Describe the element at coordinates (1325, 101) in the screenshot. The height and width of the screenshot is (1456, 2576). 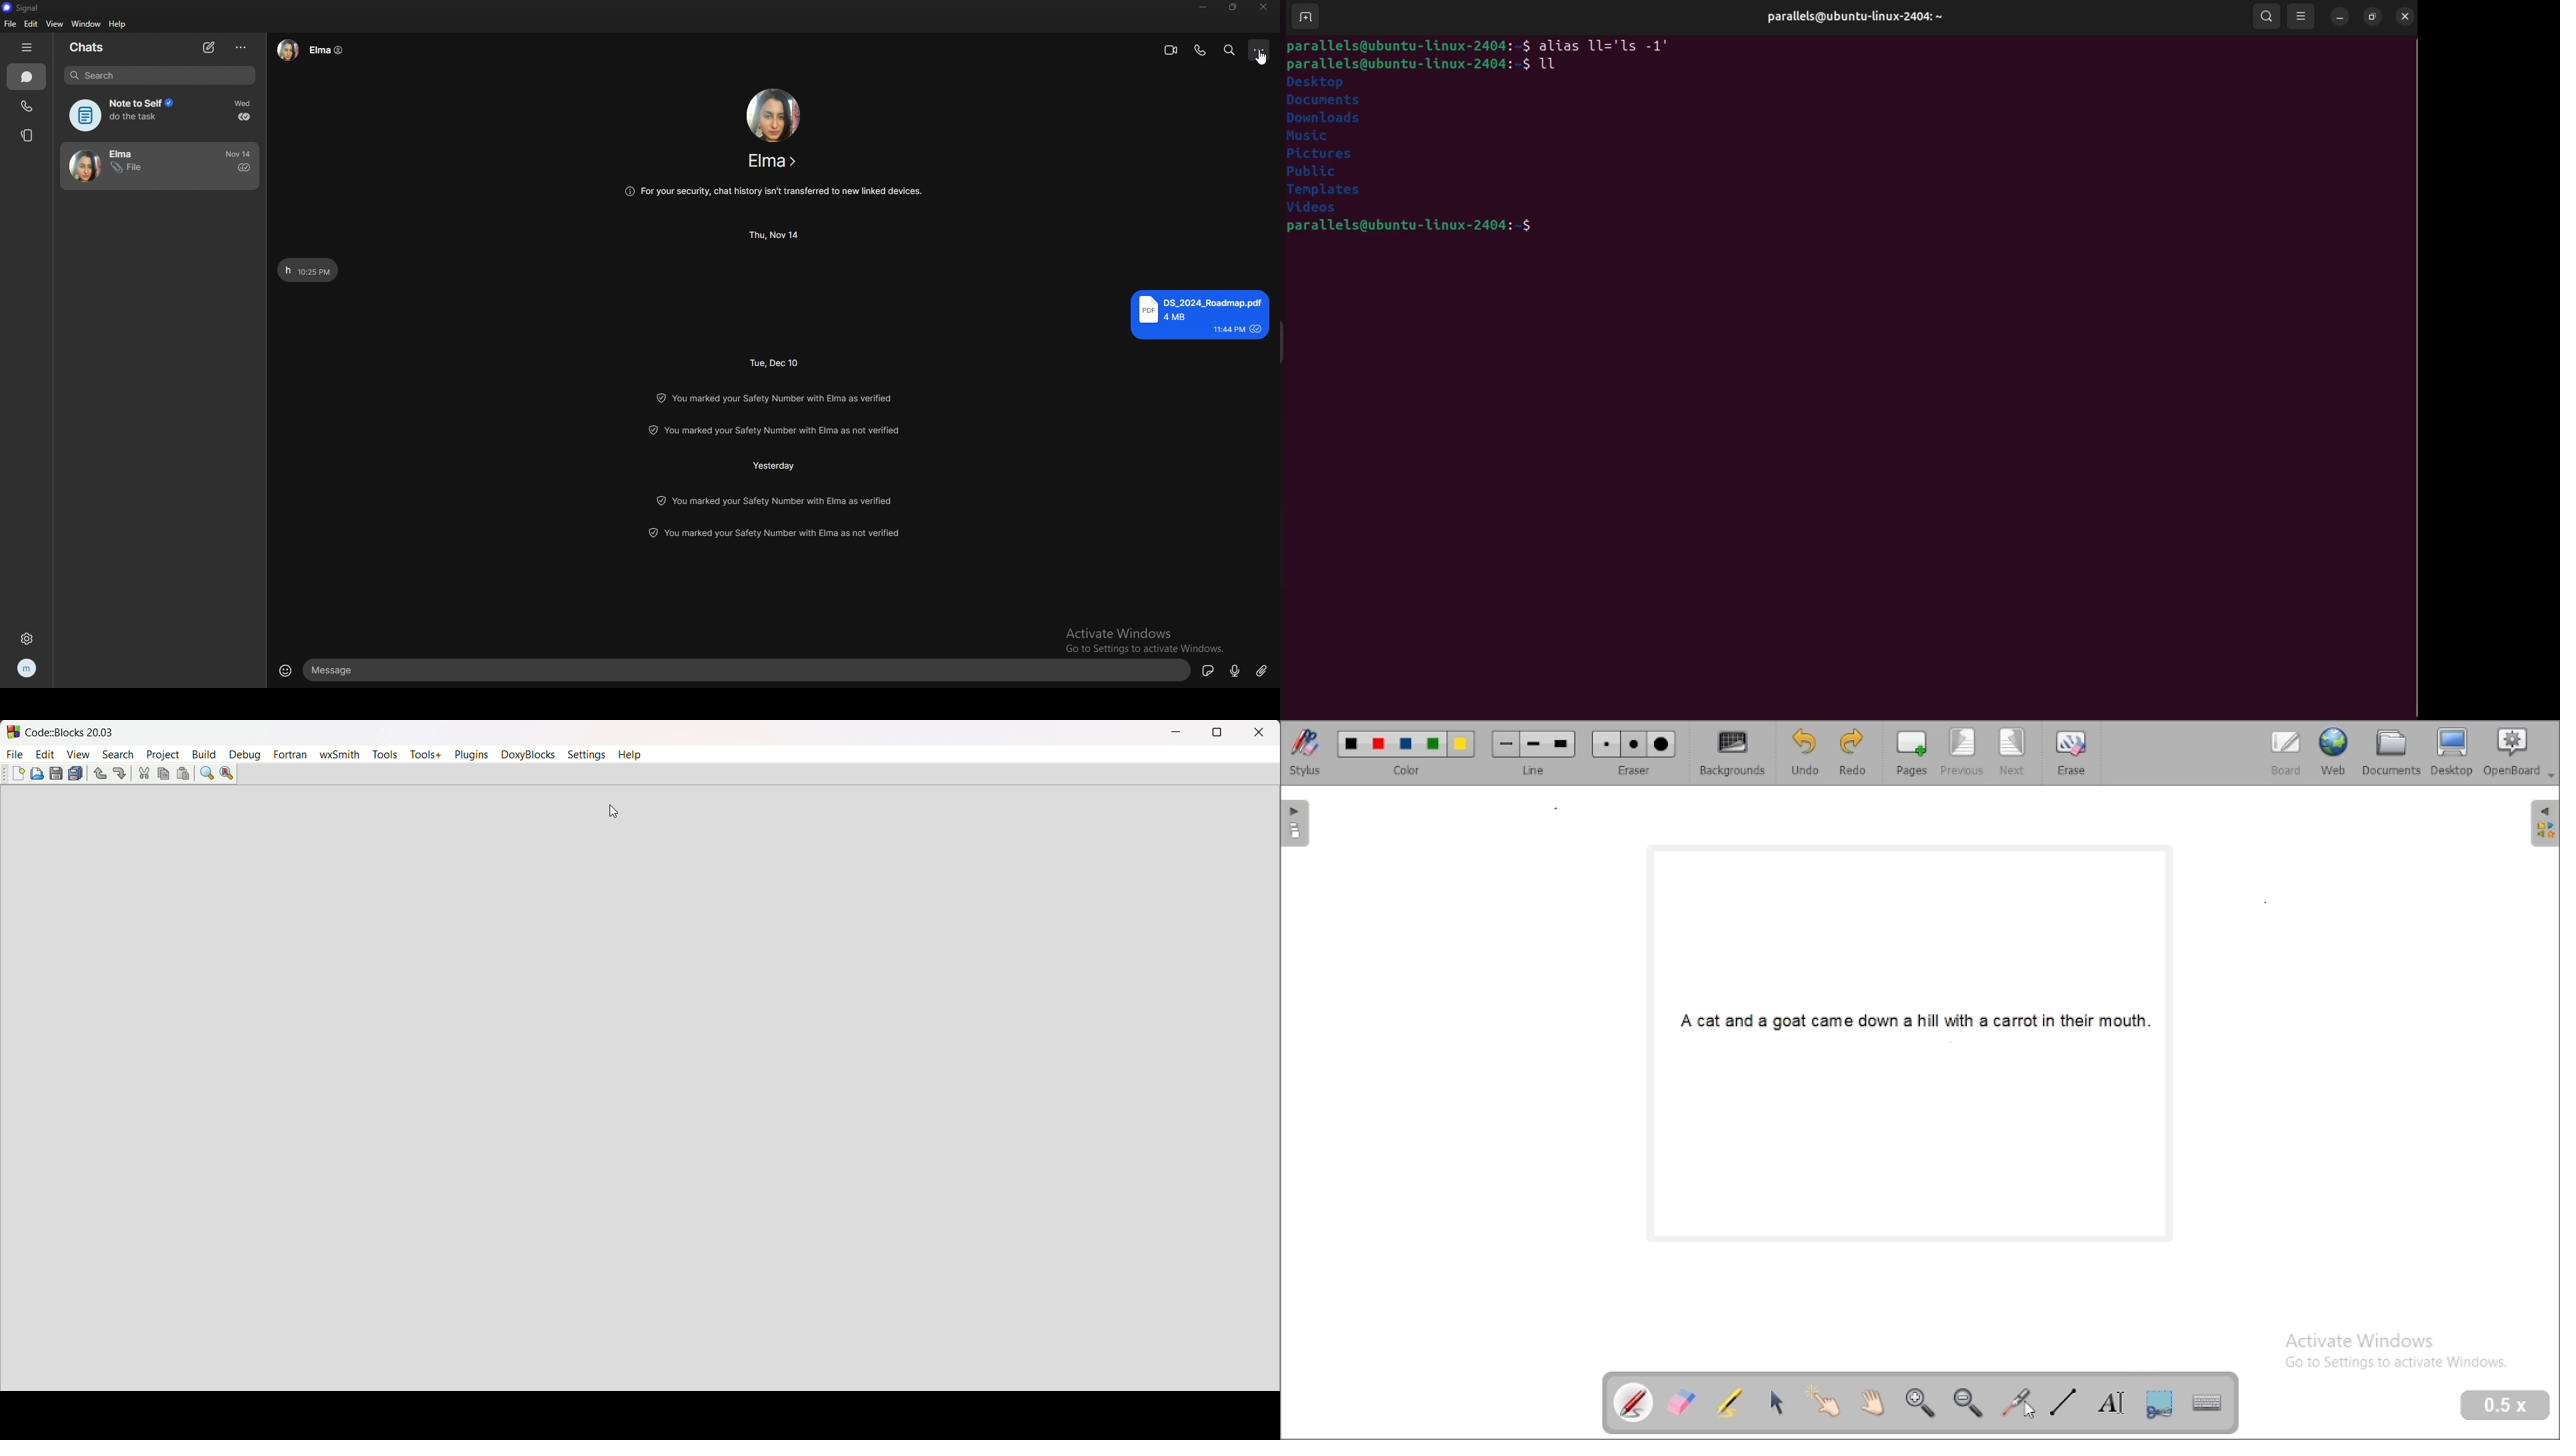
I see `documents` at that location.